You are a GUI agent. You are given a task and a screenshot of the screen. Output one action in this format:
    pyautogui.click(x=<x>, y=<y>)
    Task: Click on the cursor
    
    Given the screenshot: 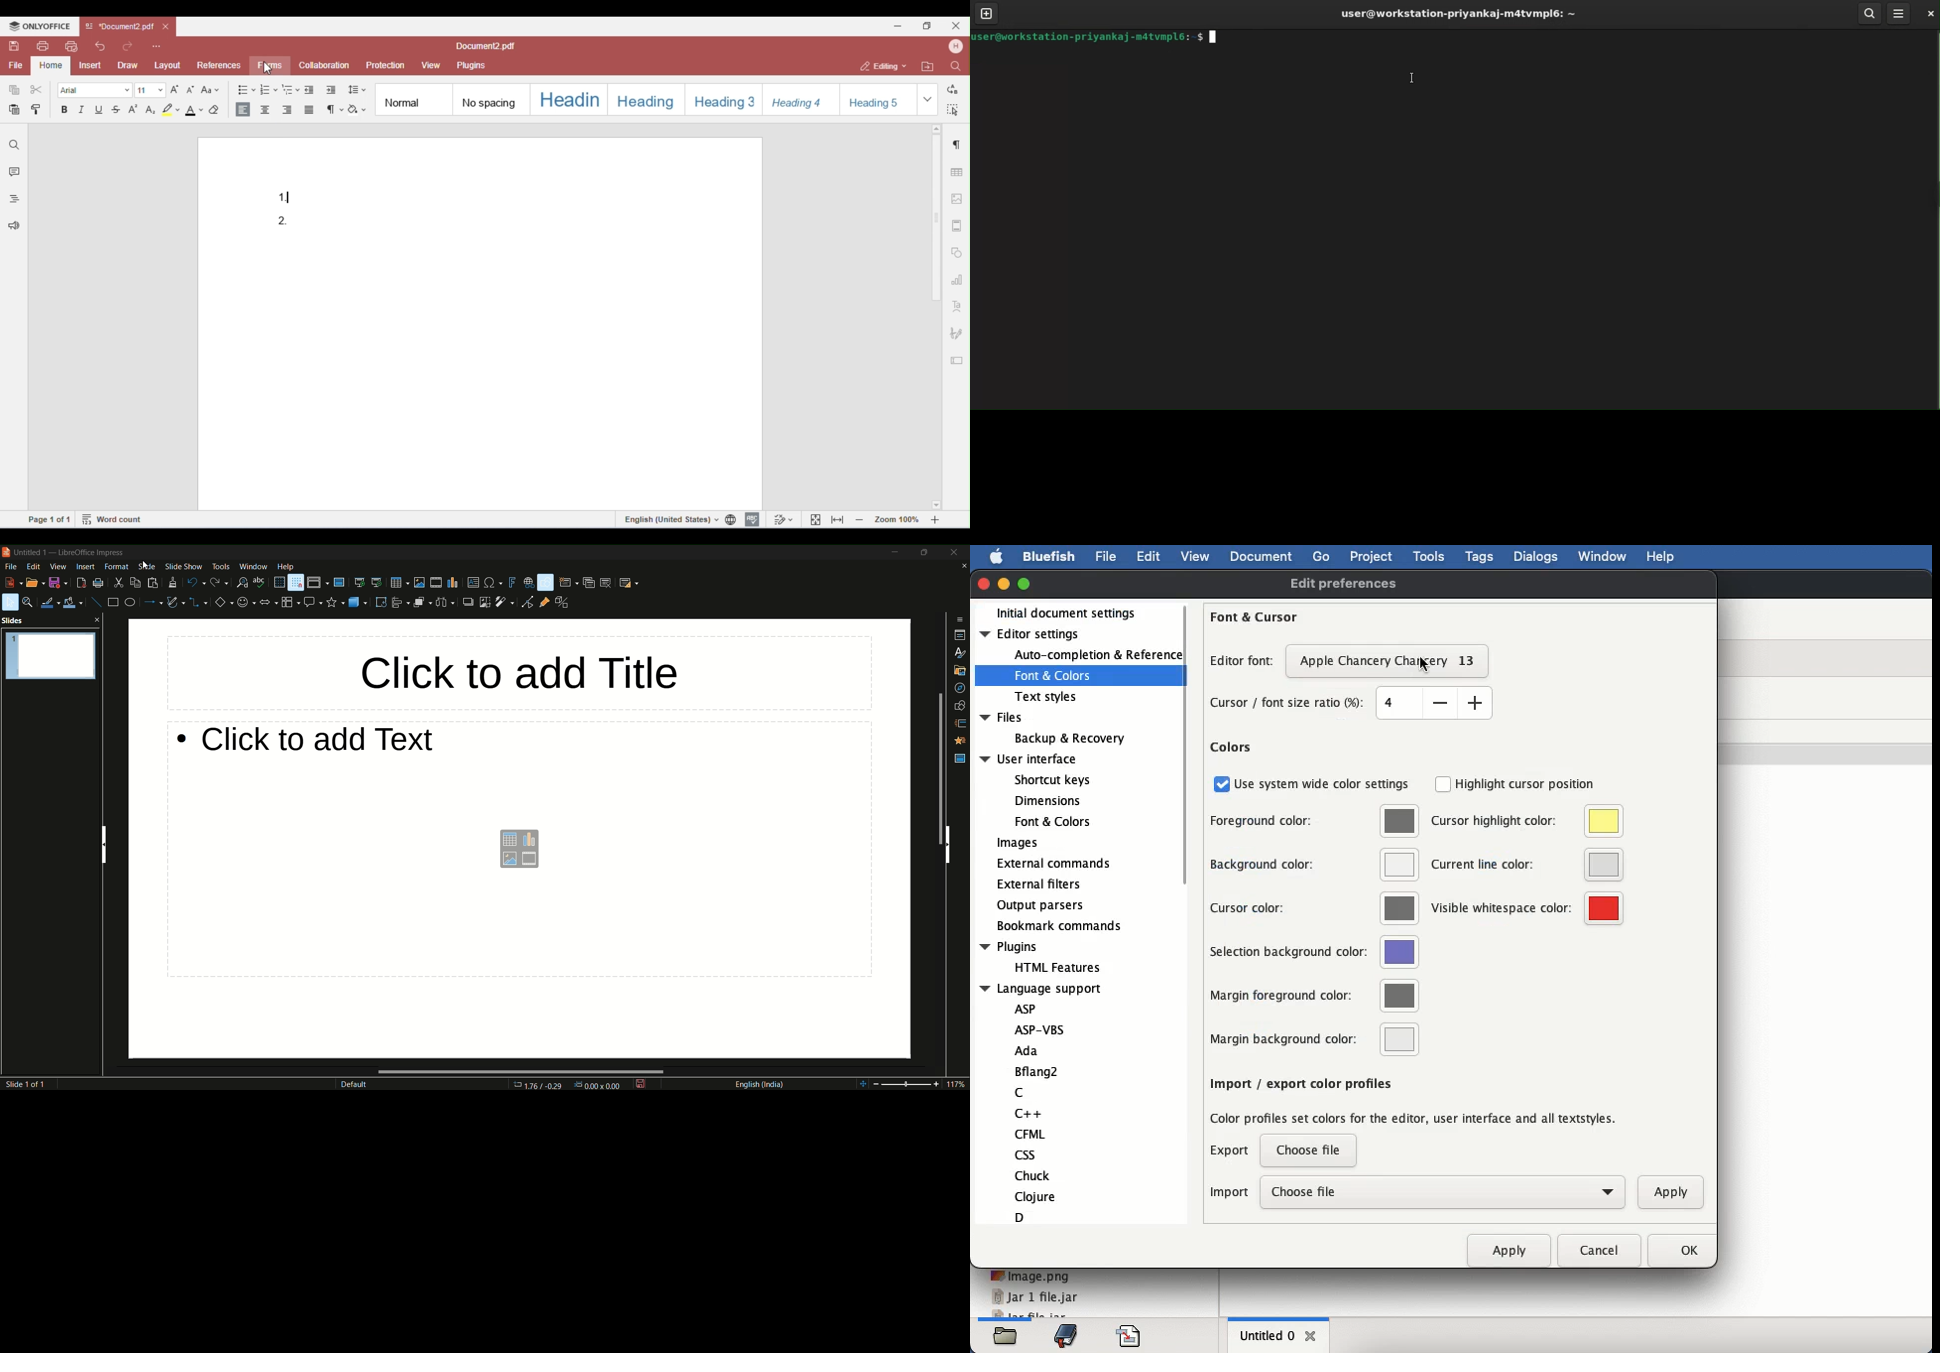 What is the action you would take?
    pyautogui.click(x=1412, y=78)
    